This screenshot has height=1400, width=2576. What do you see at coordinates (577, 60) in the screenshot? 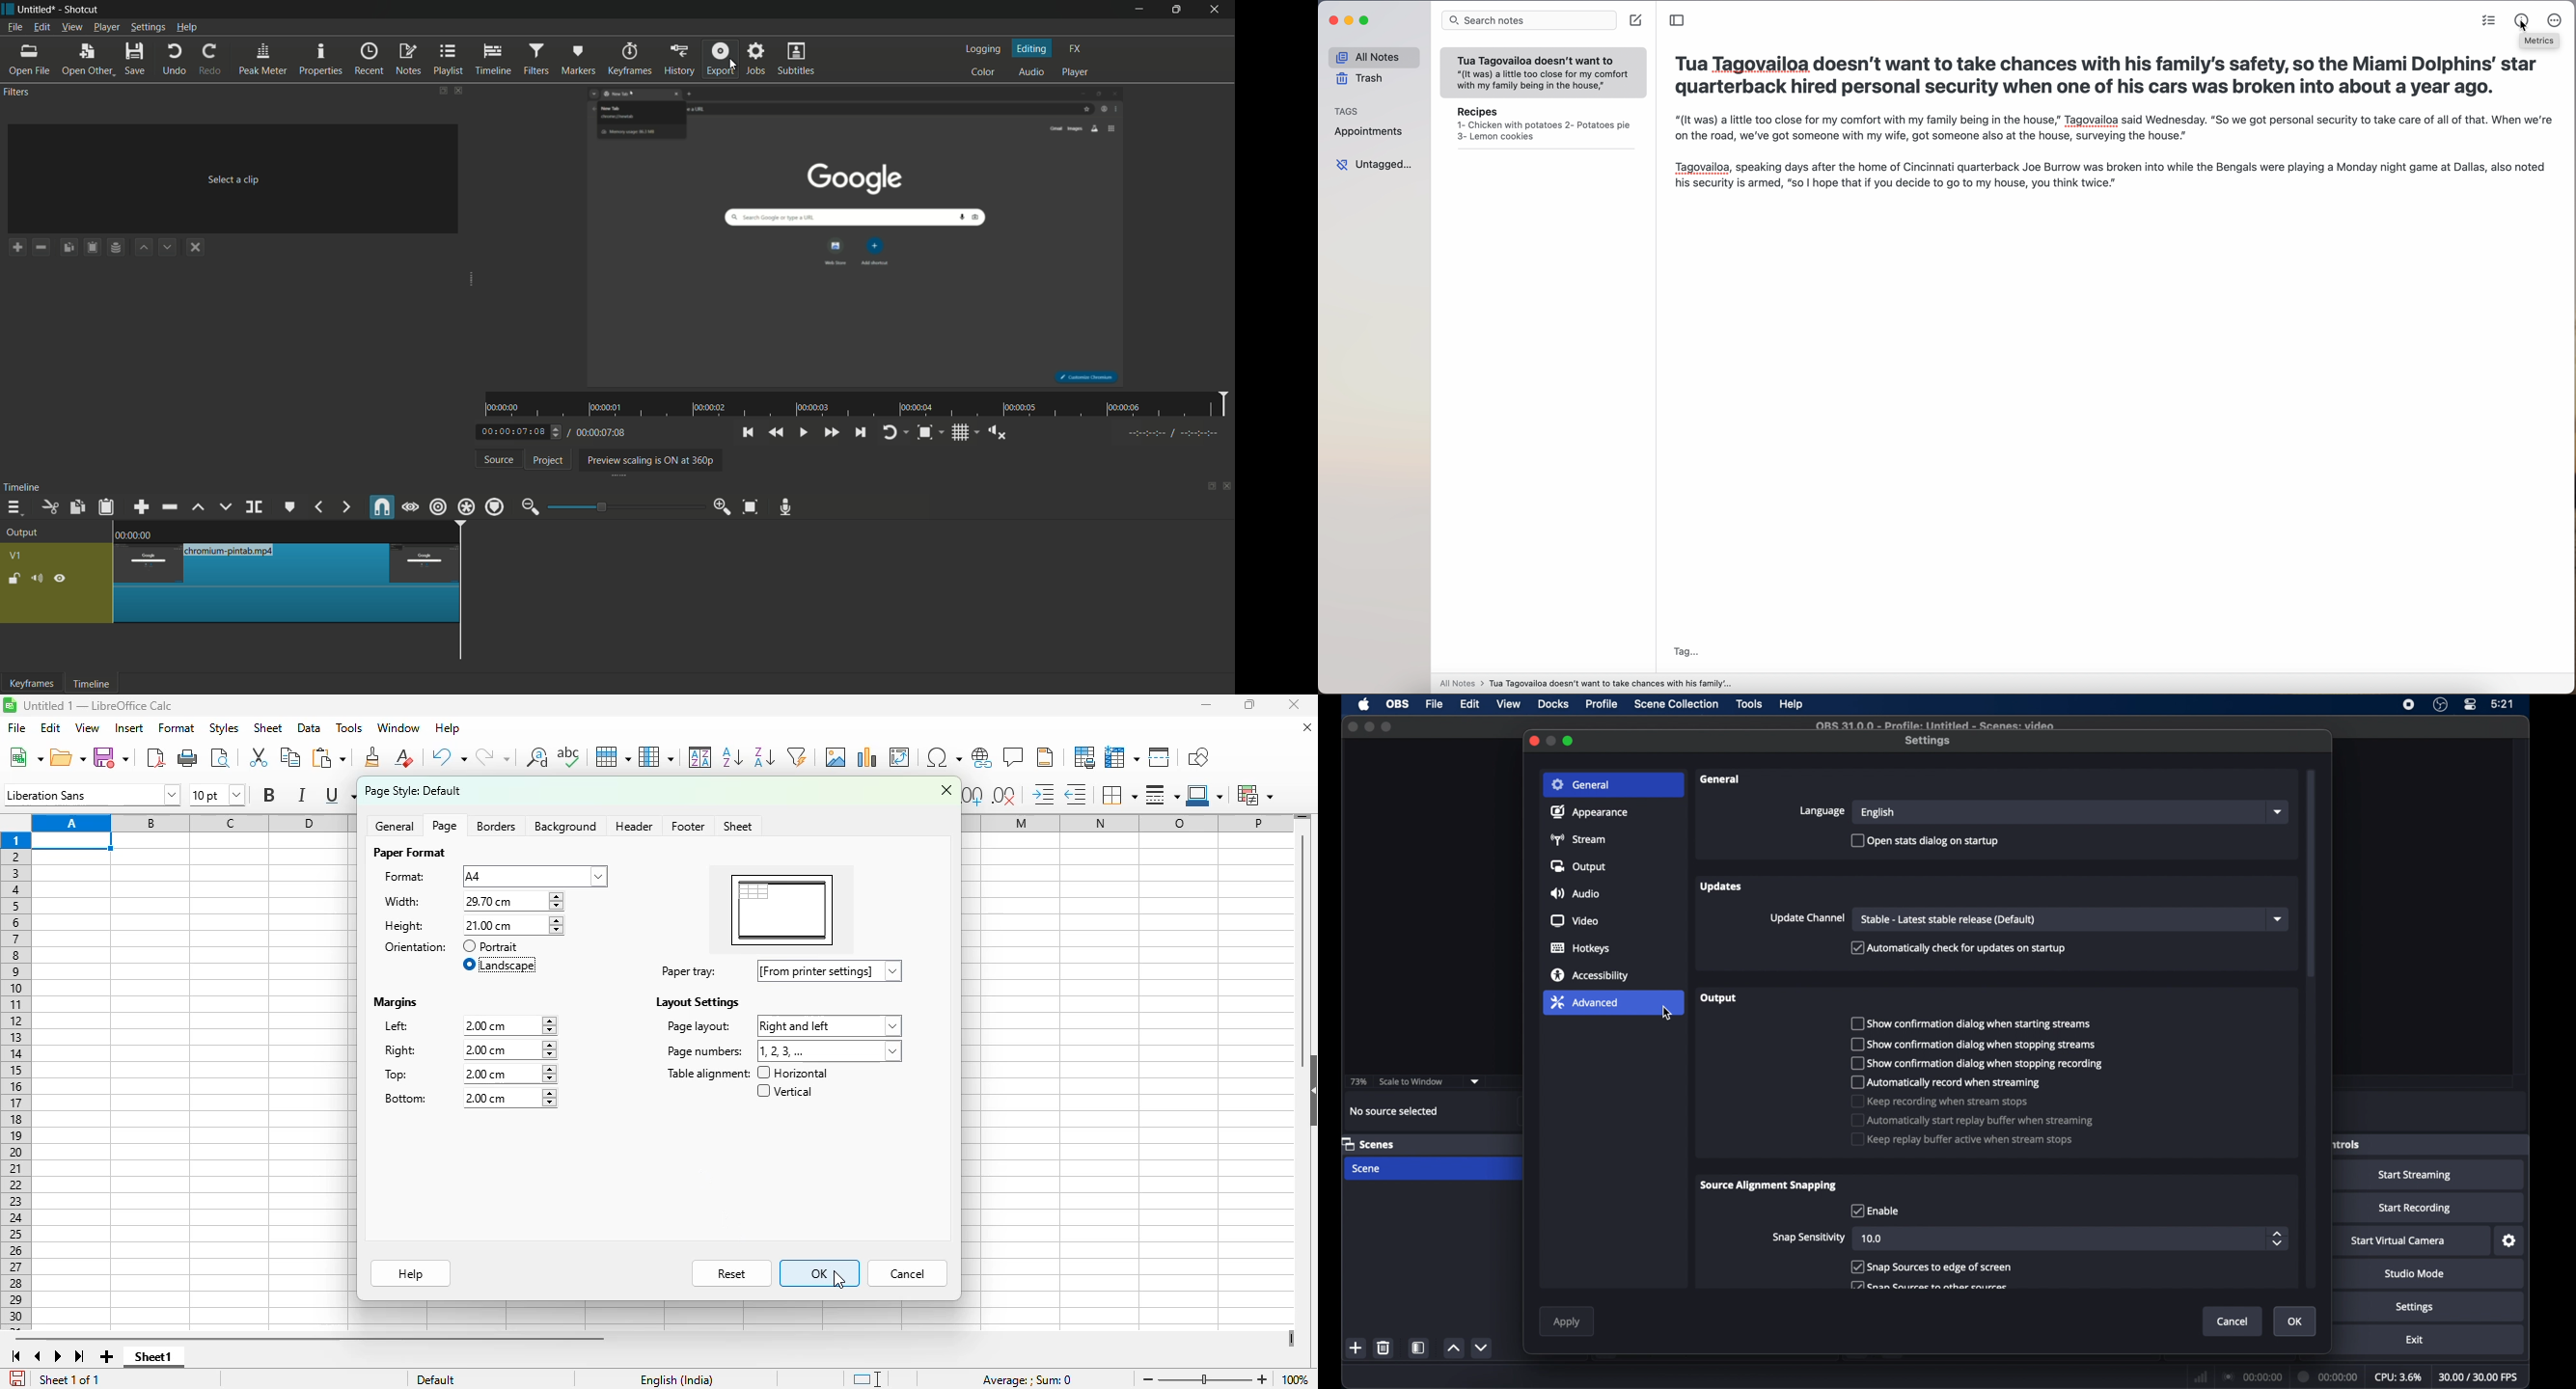
I see `markers` at bounding box center [577, 60].